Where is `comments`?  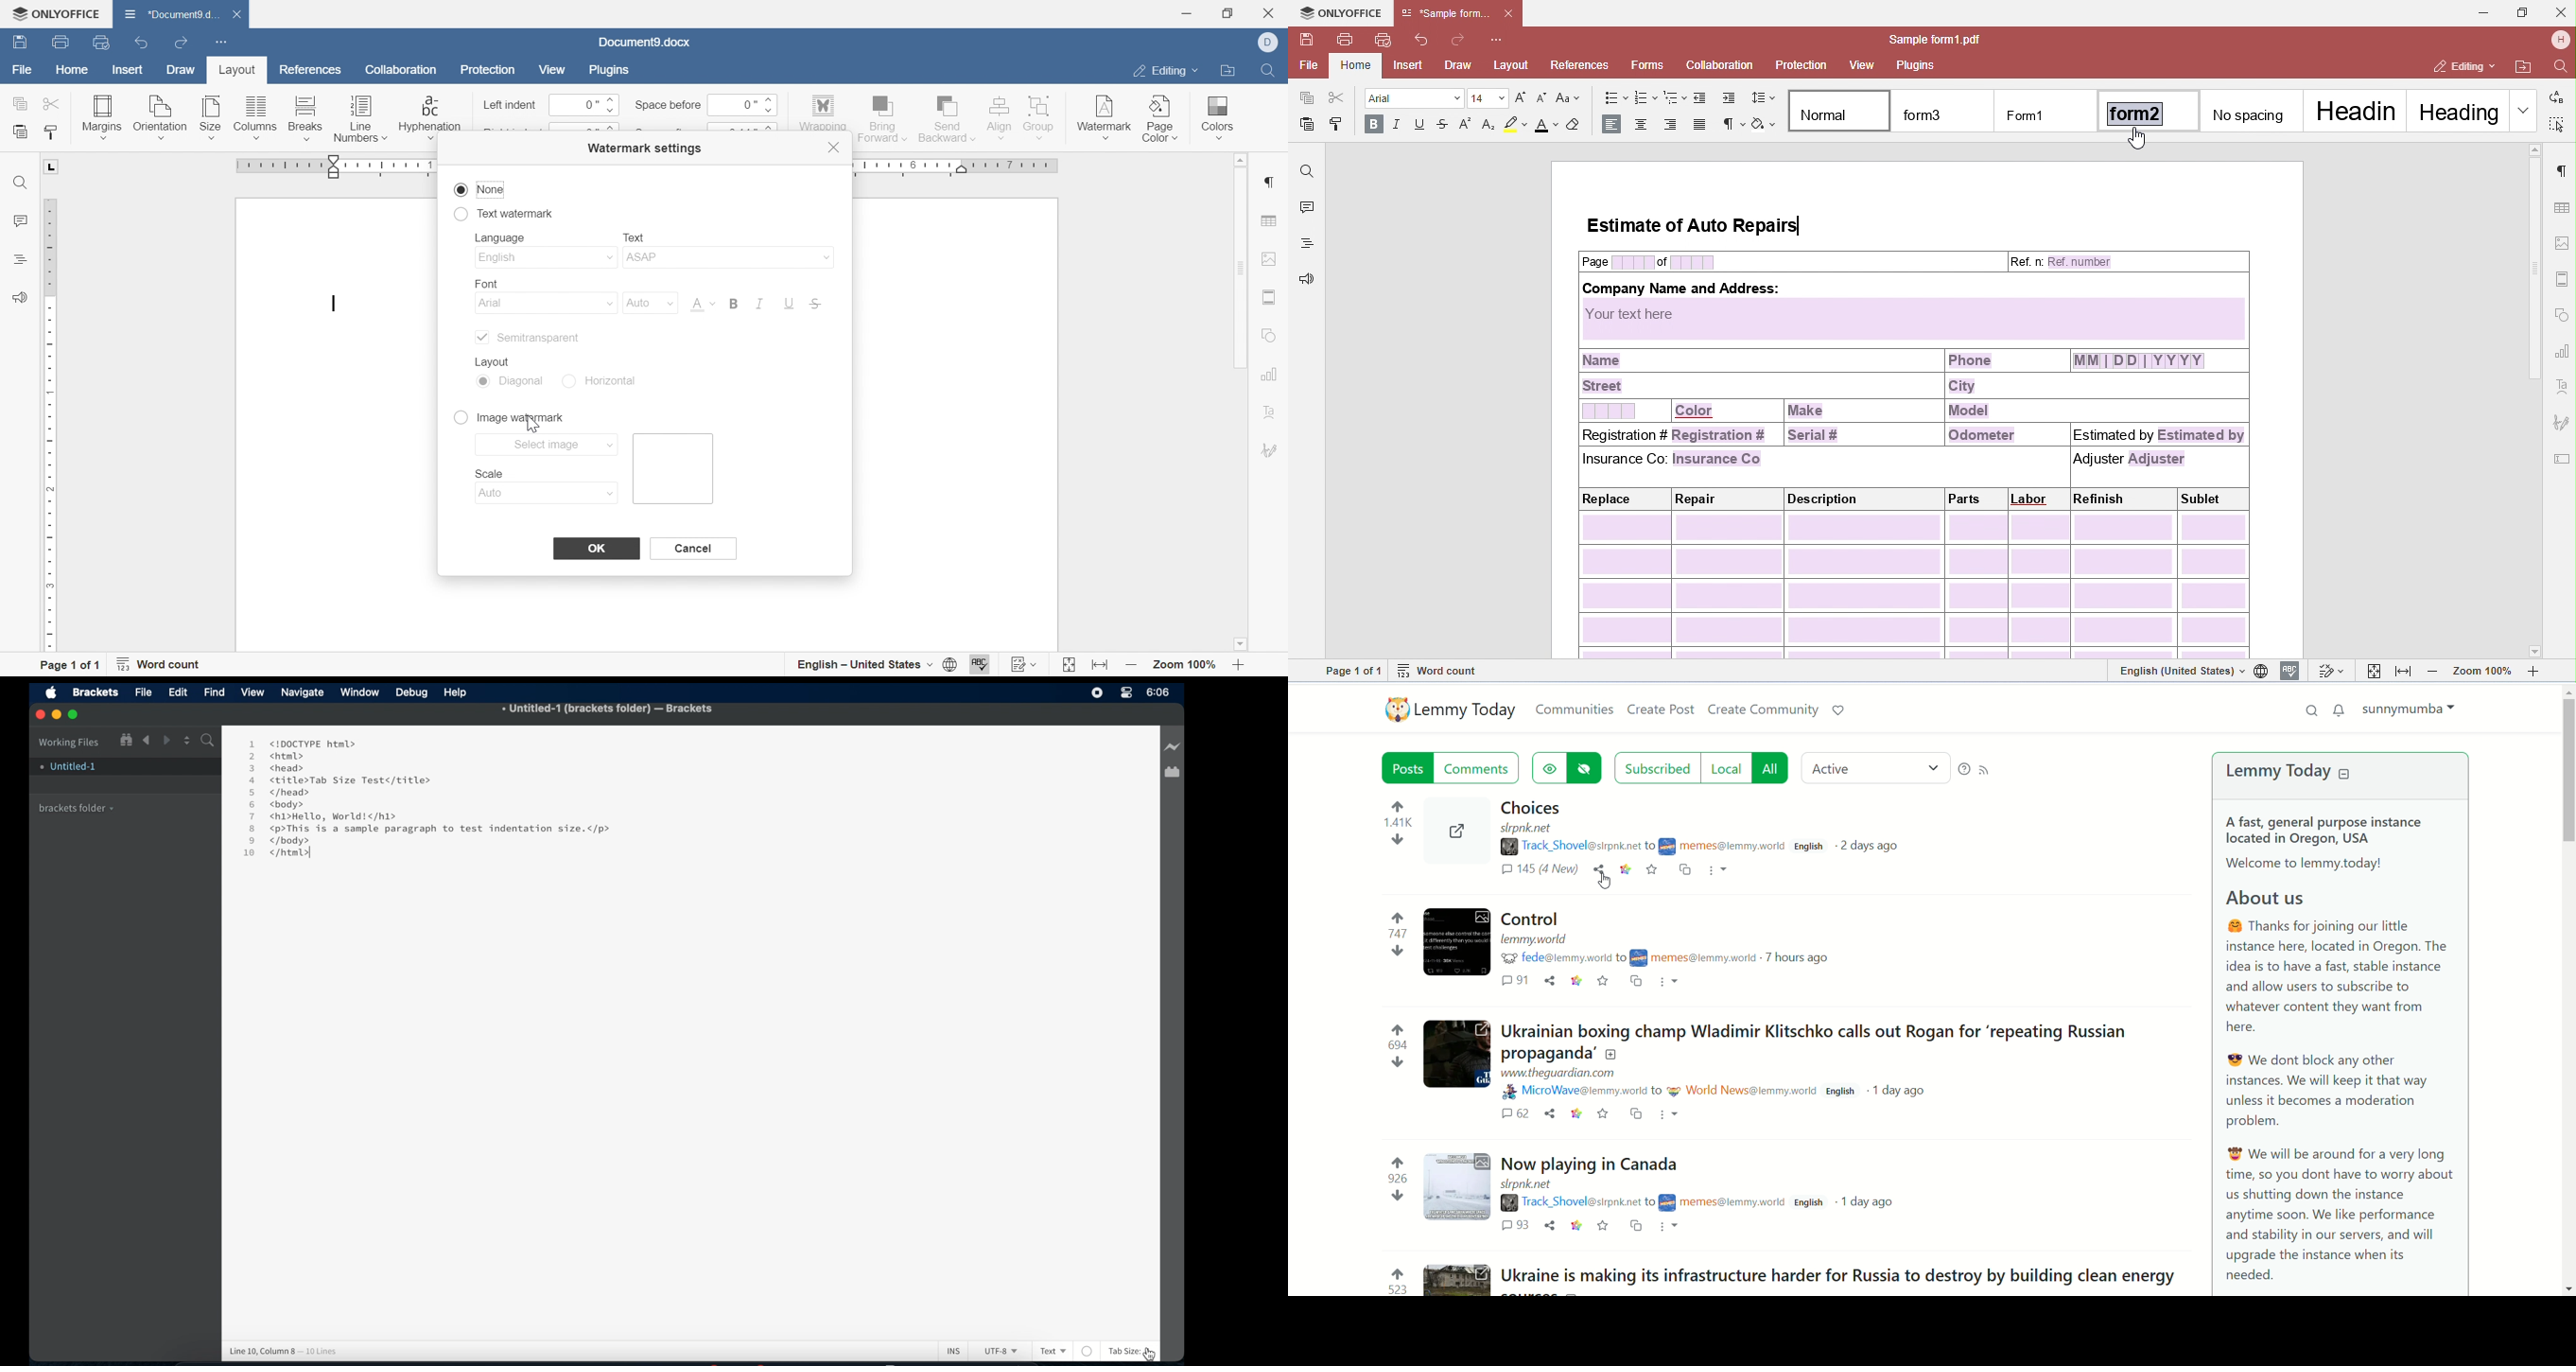 comments is located at coordinates (1537, 872).